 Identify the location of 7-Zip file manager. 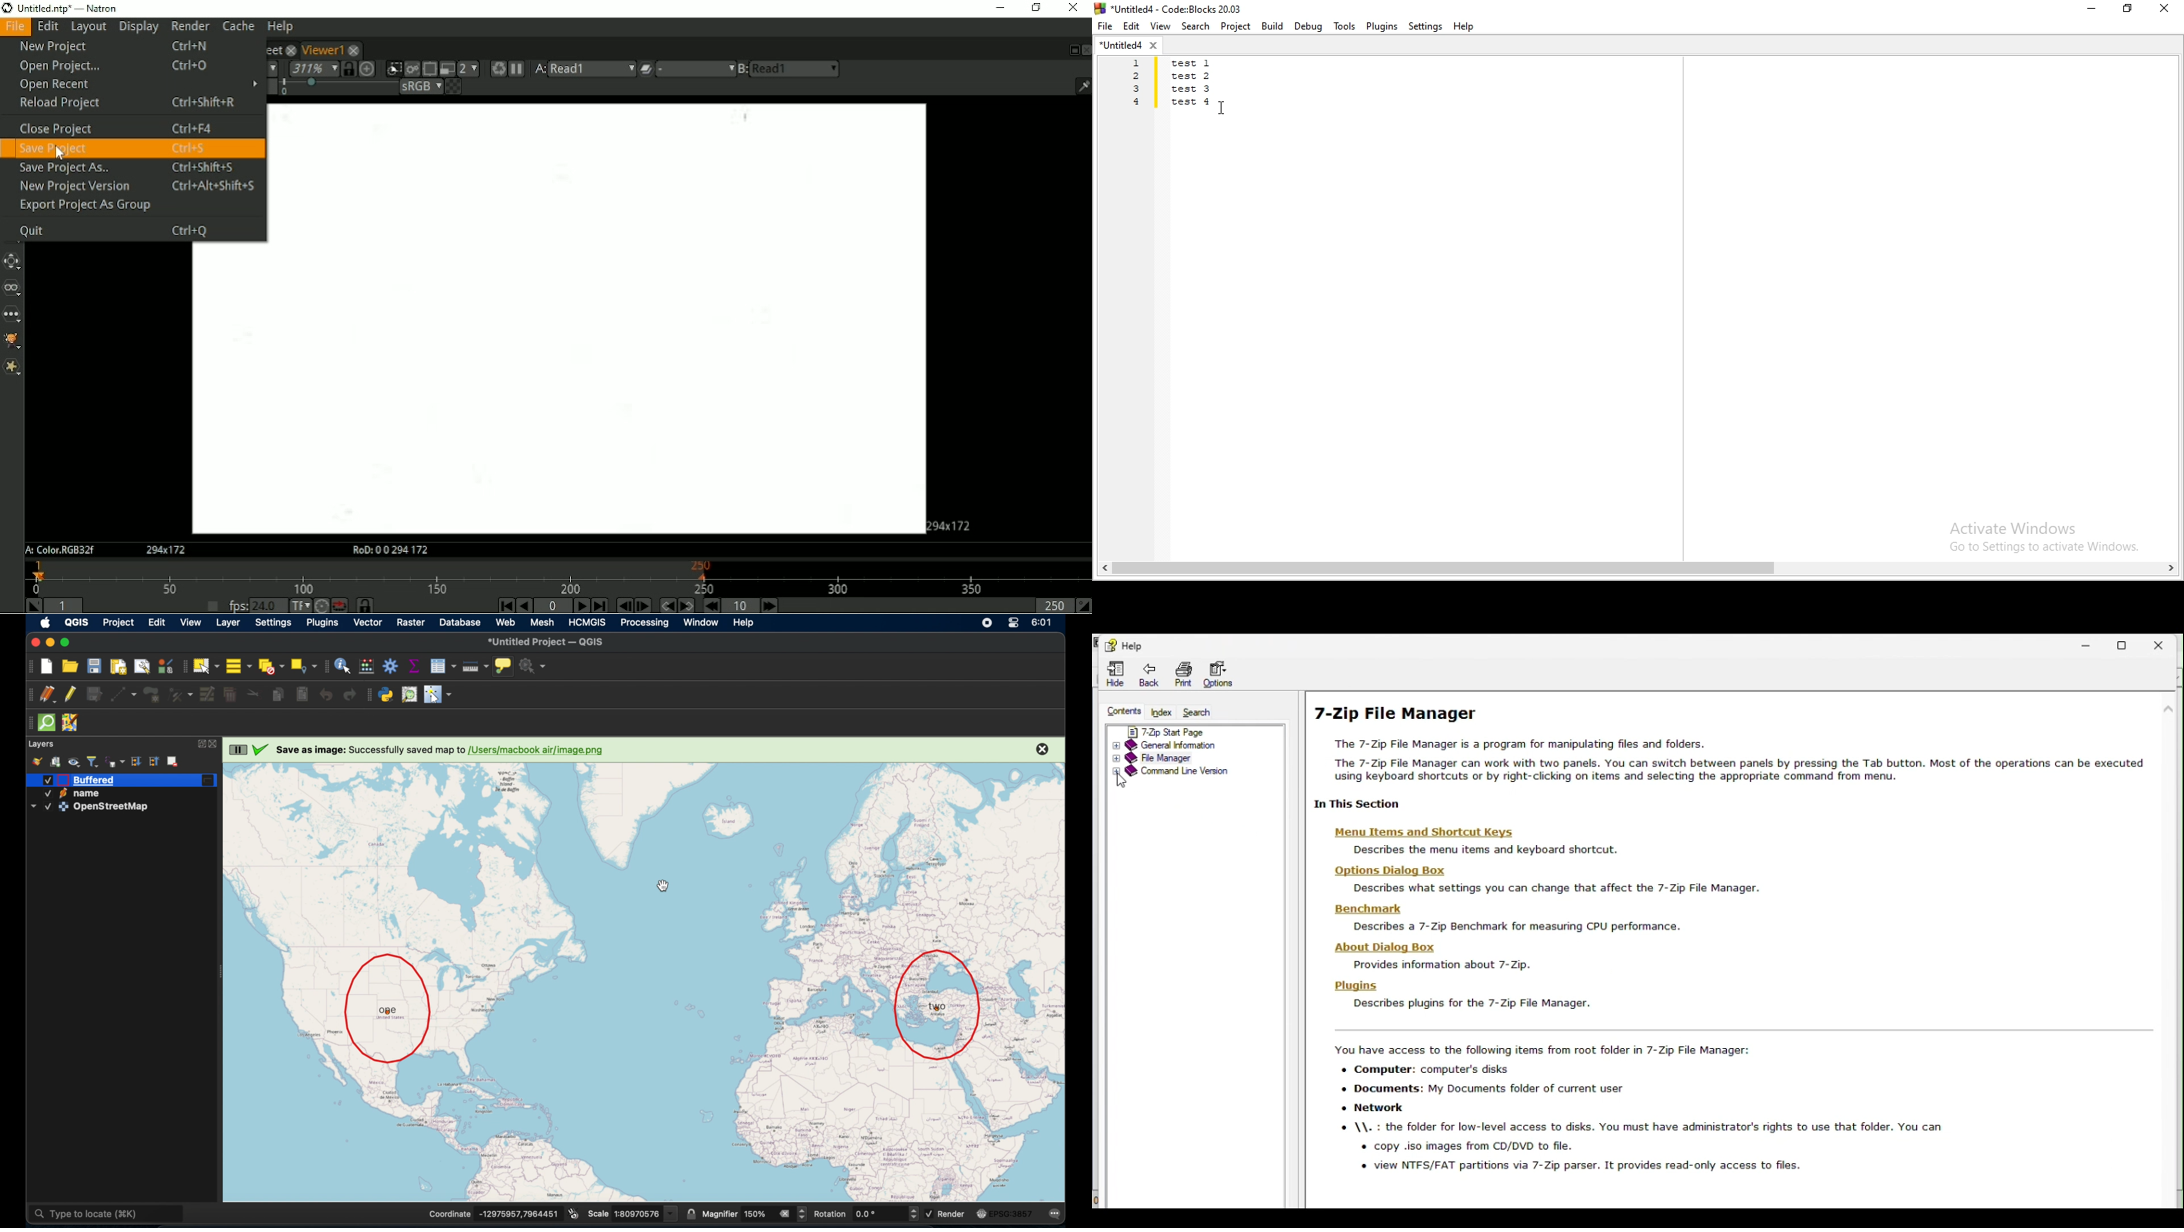
(1398, 713).